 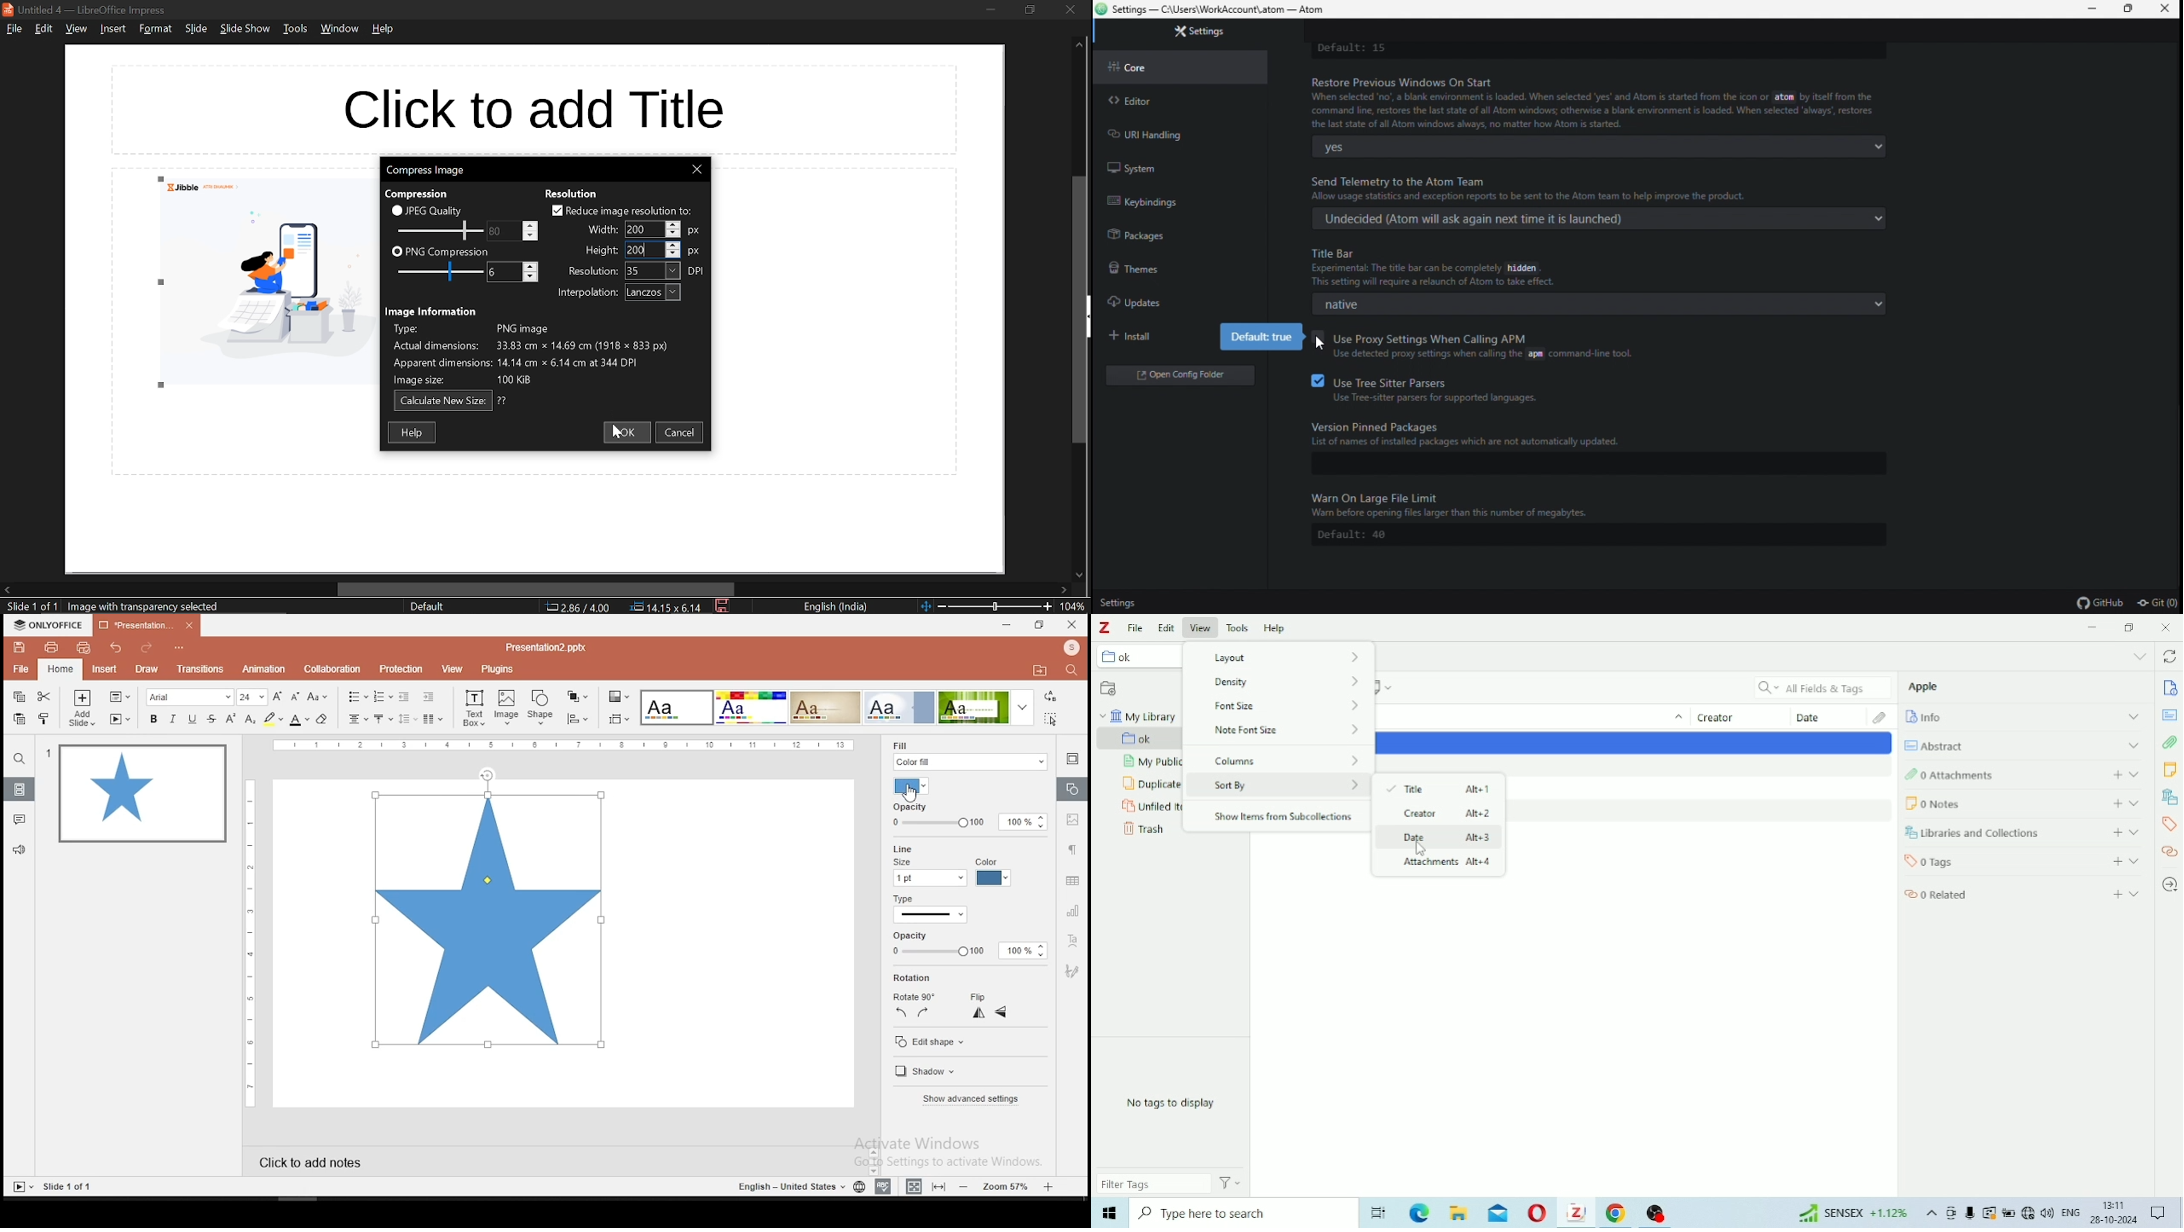 I want to click on current zoom, so click(x=1076, y=607).